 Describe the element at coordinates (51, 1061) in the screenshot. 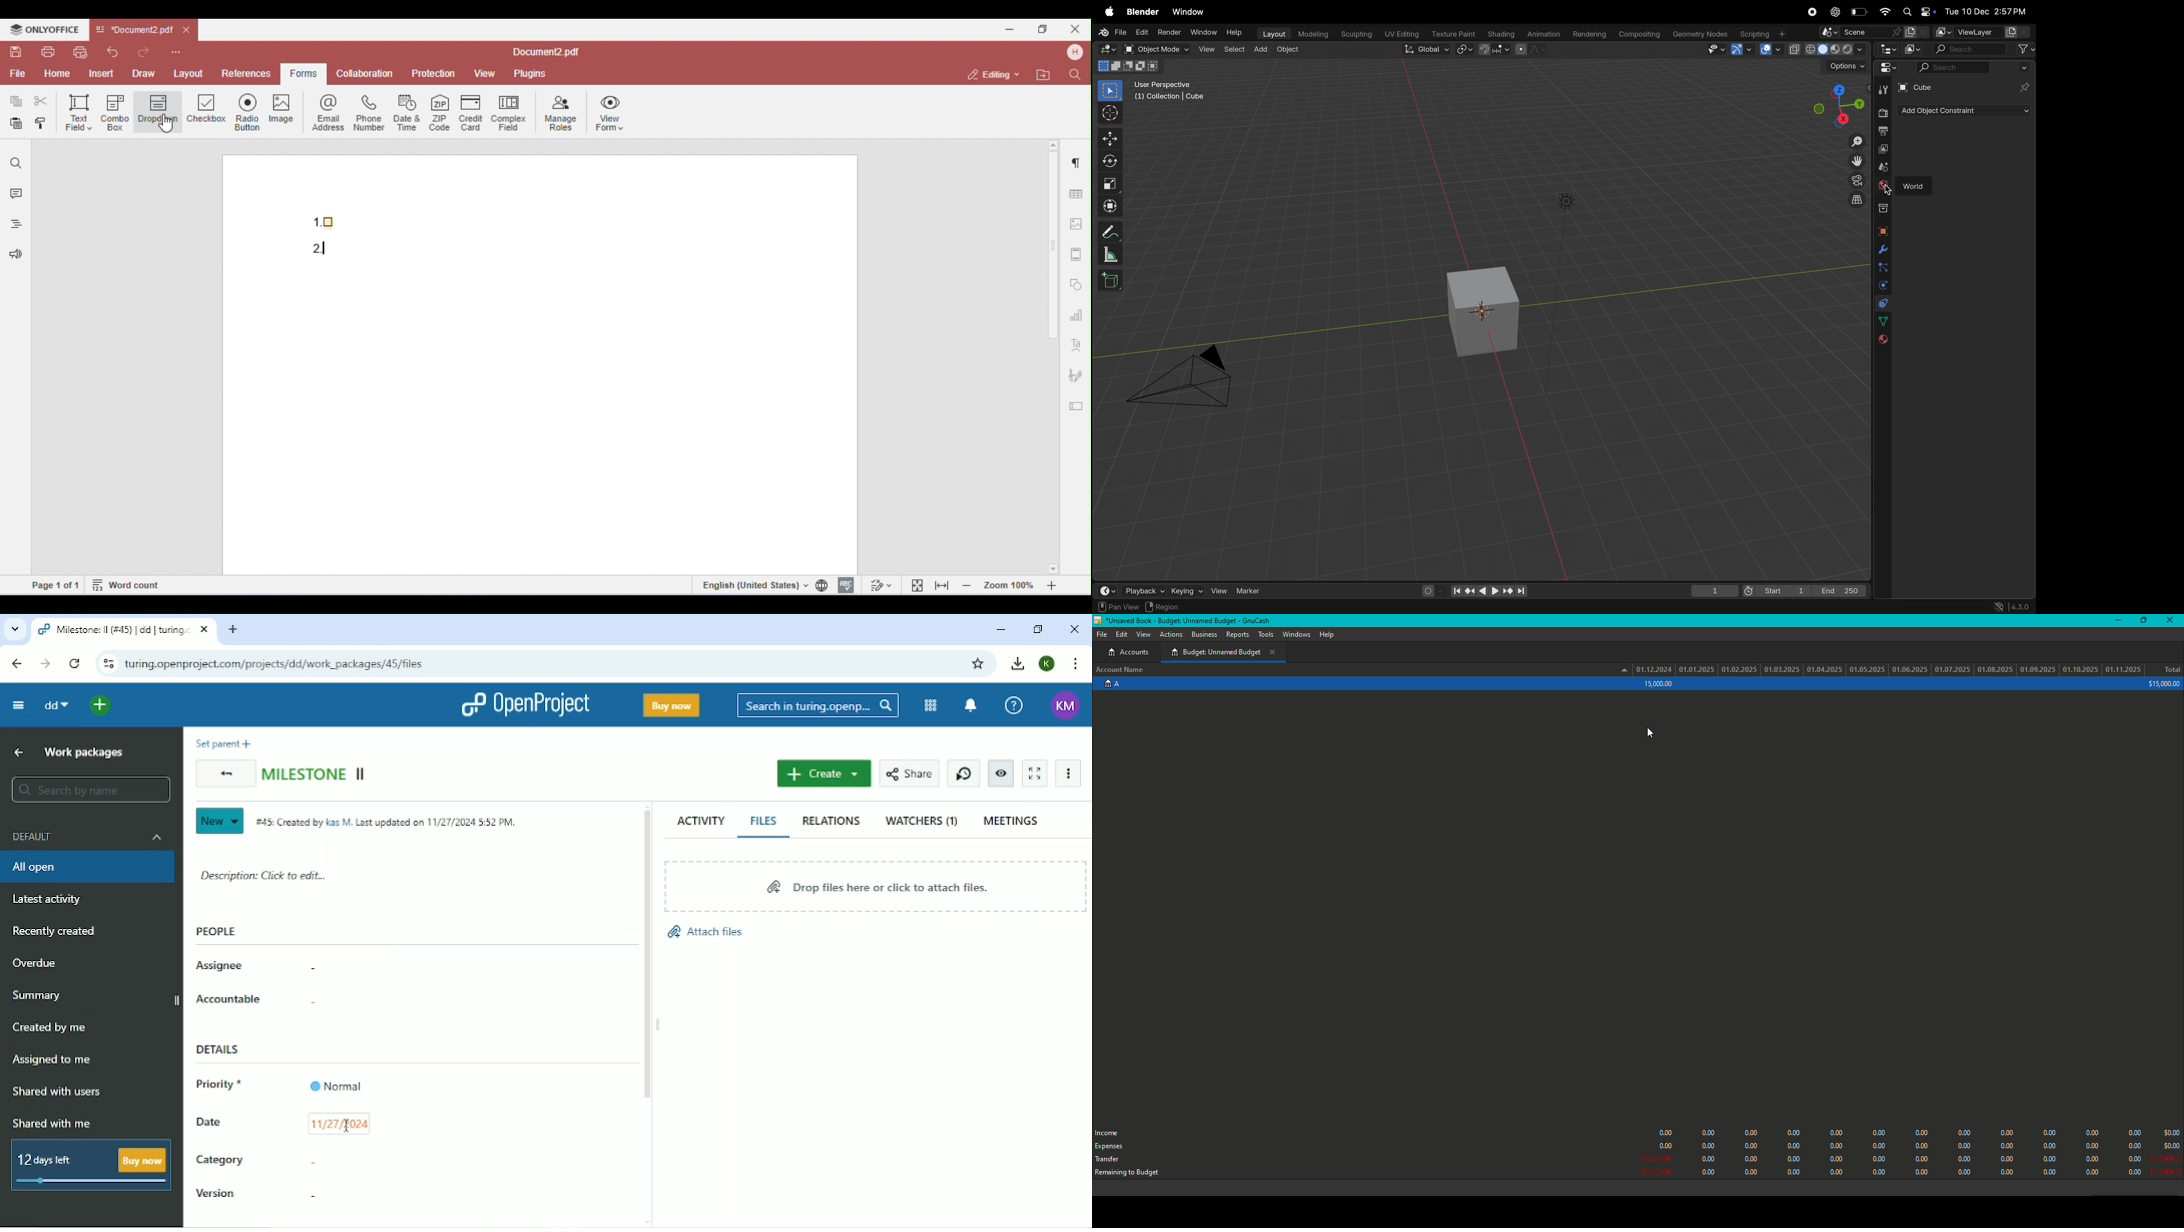

I see `Assigned to me` at that location.